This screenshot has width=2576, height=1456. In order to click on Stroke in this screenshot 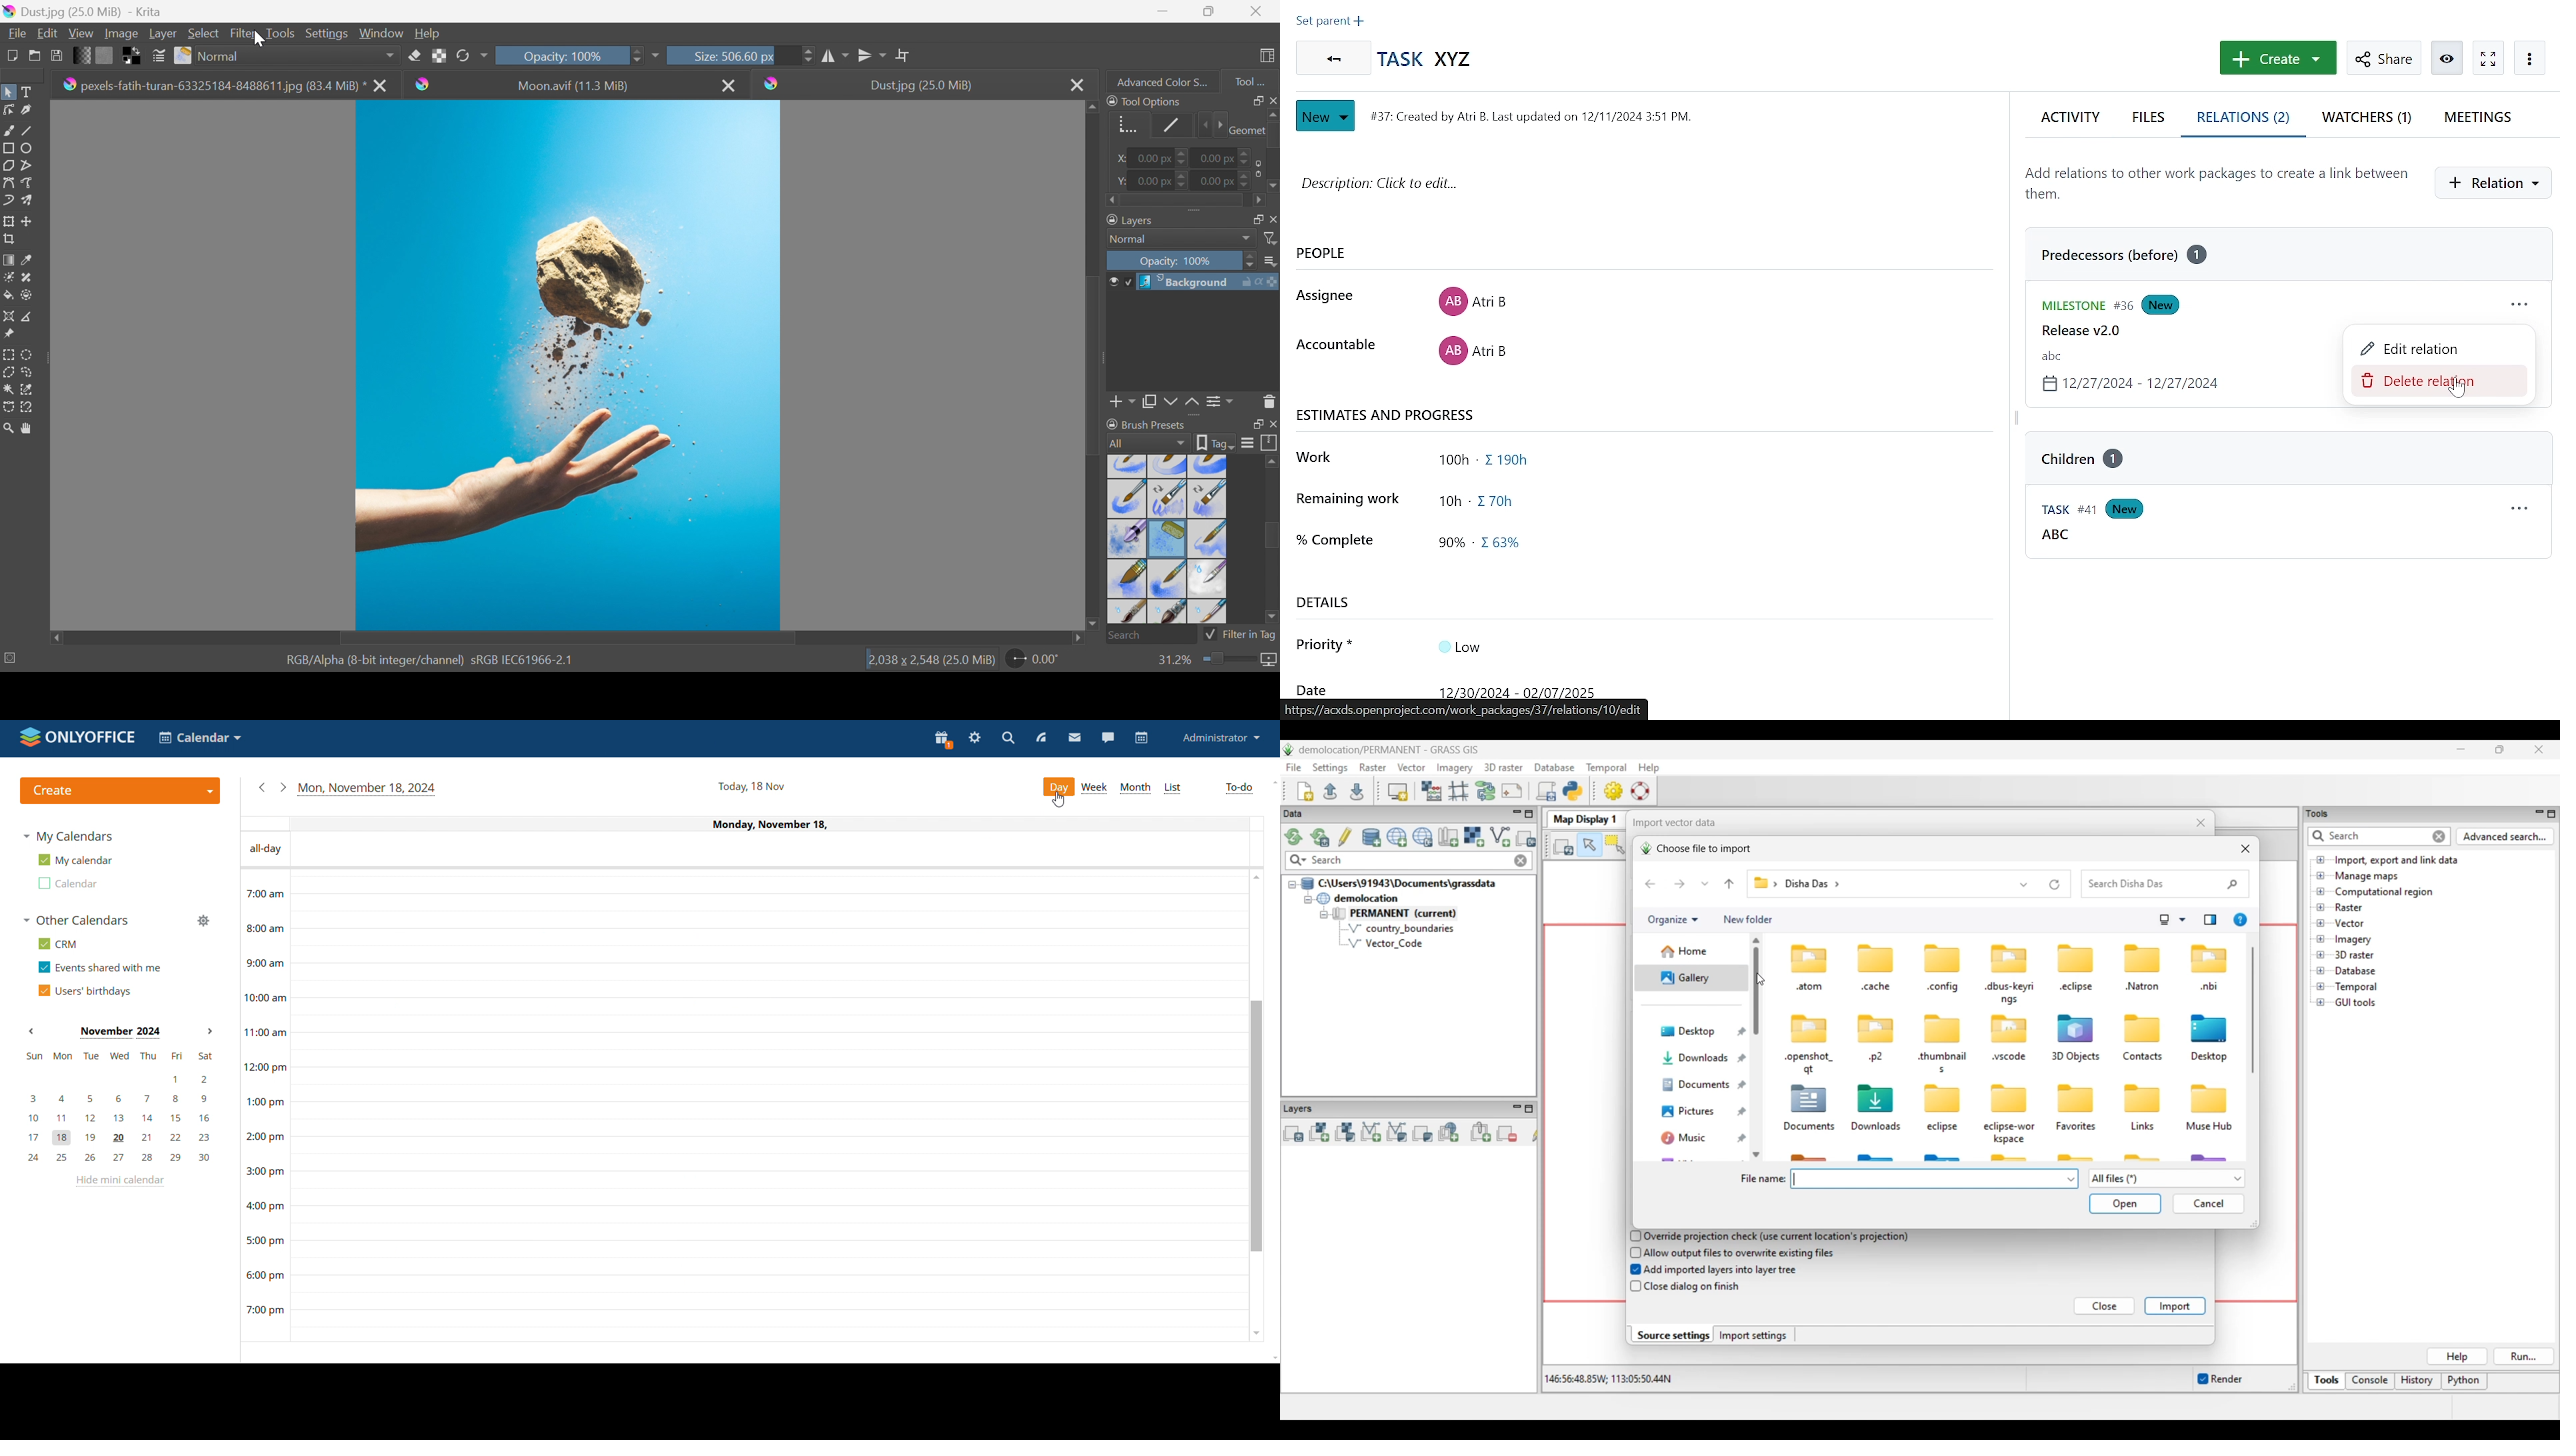, I will do `click(1172, 125)`.